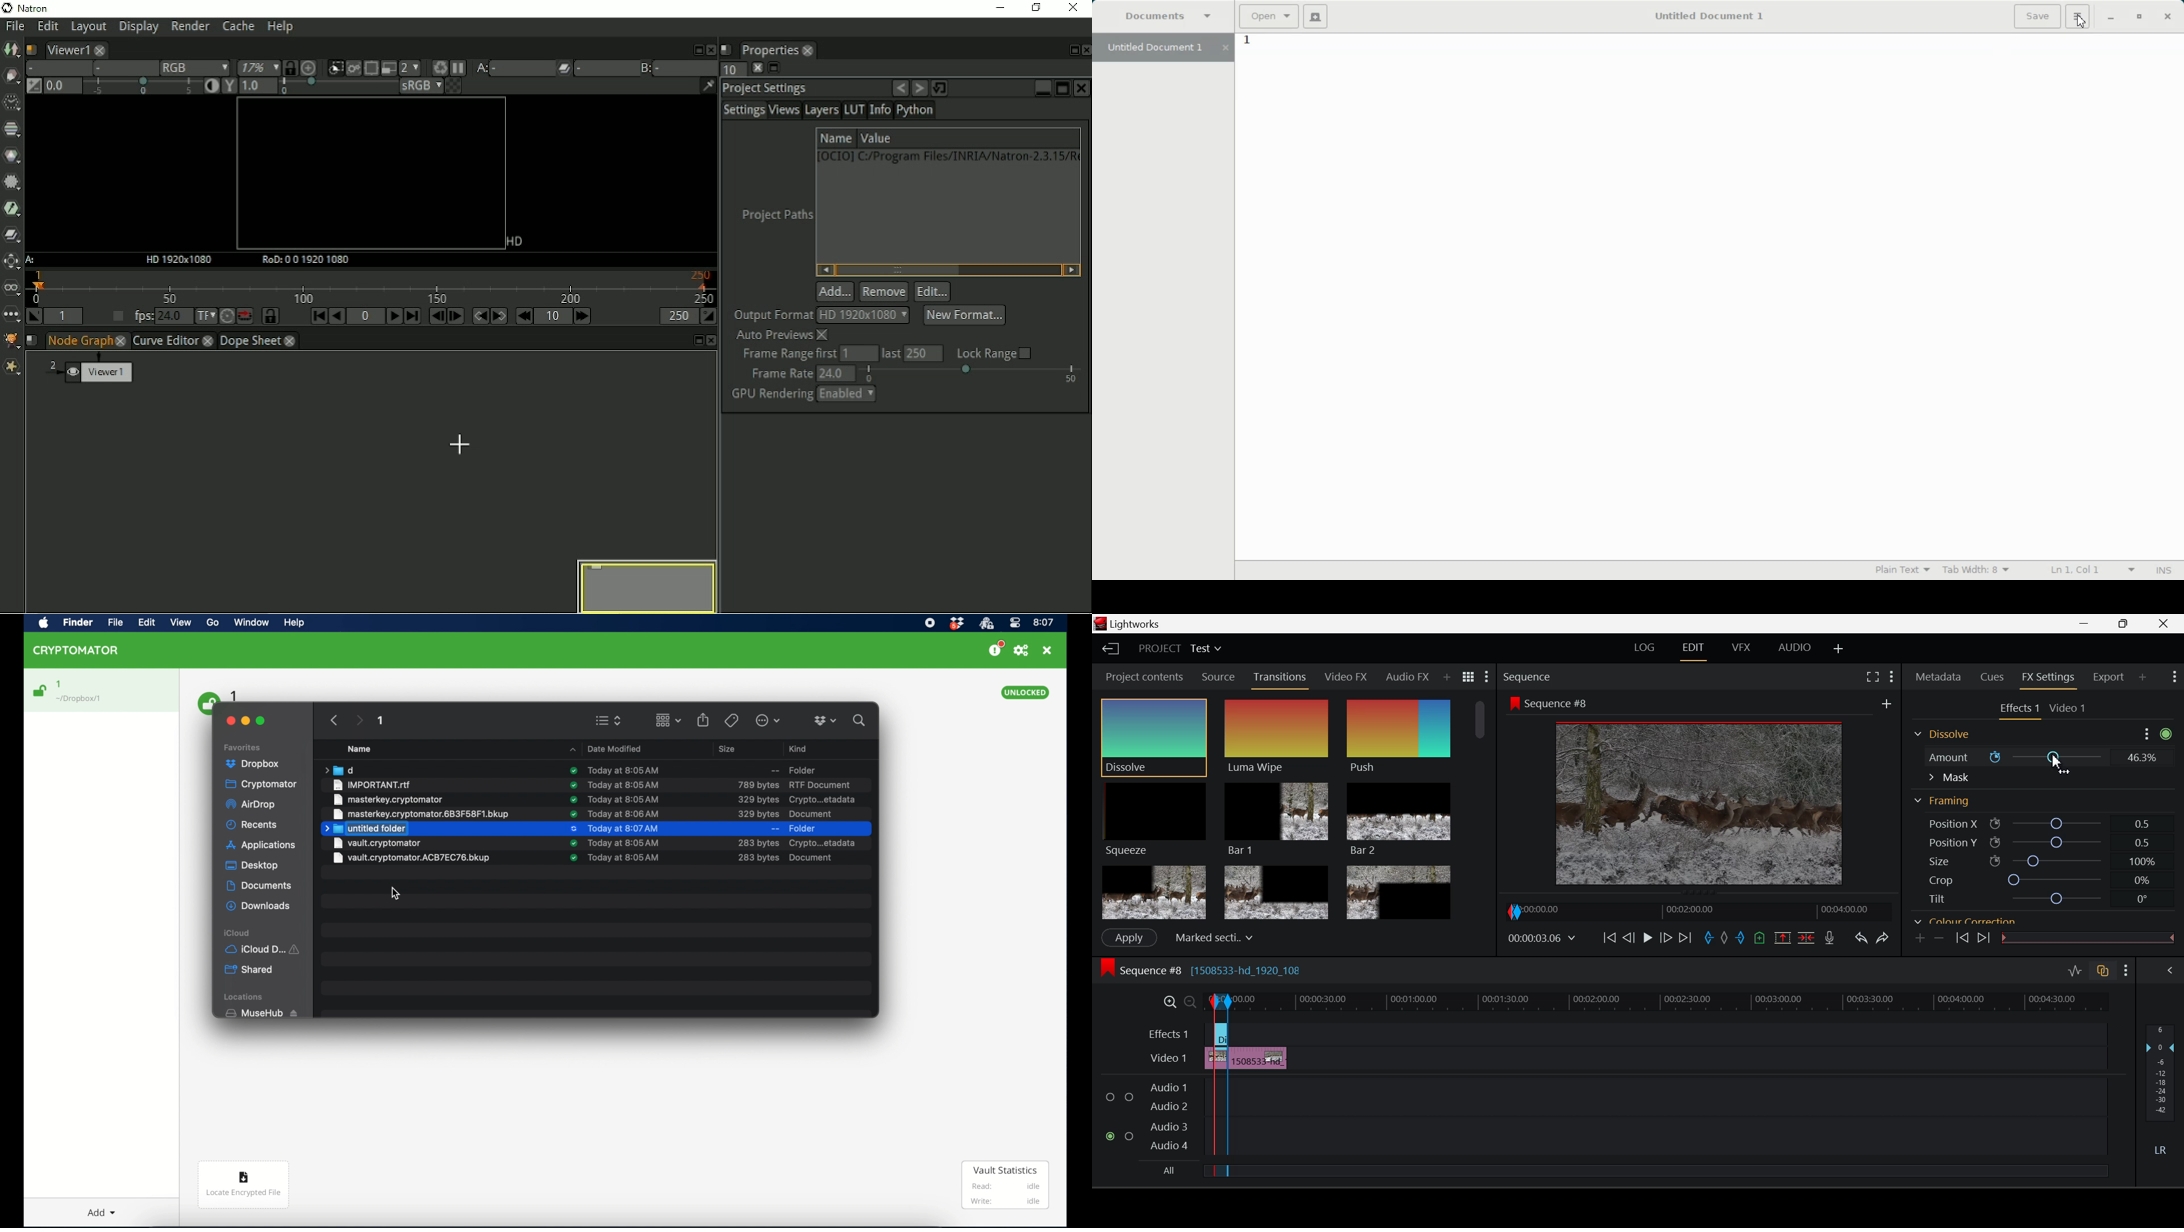 This screenshot has height=1232, width=2184. I want to click on Cursor MOUSE_DOWN on Amount, so click(2040, 757).